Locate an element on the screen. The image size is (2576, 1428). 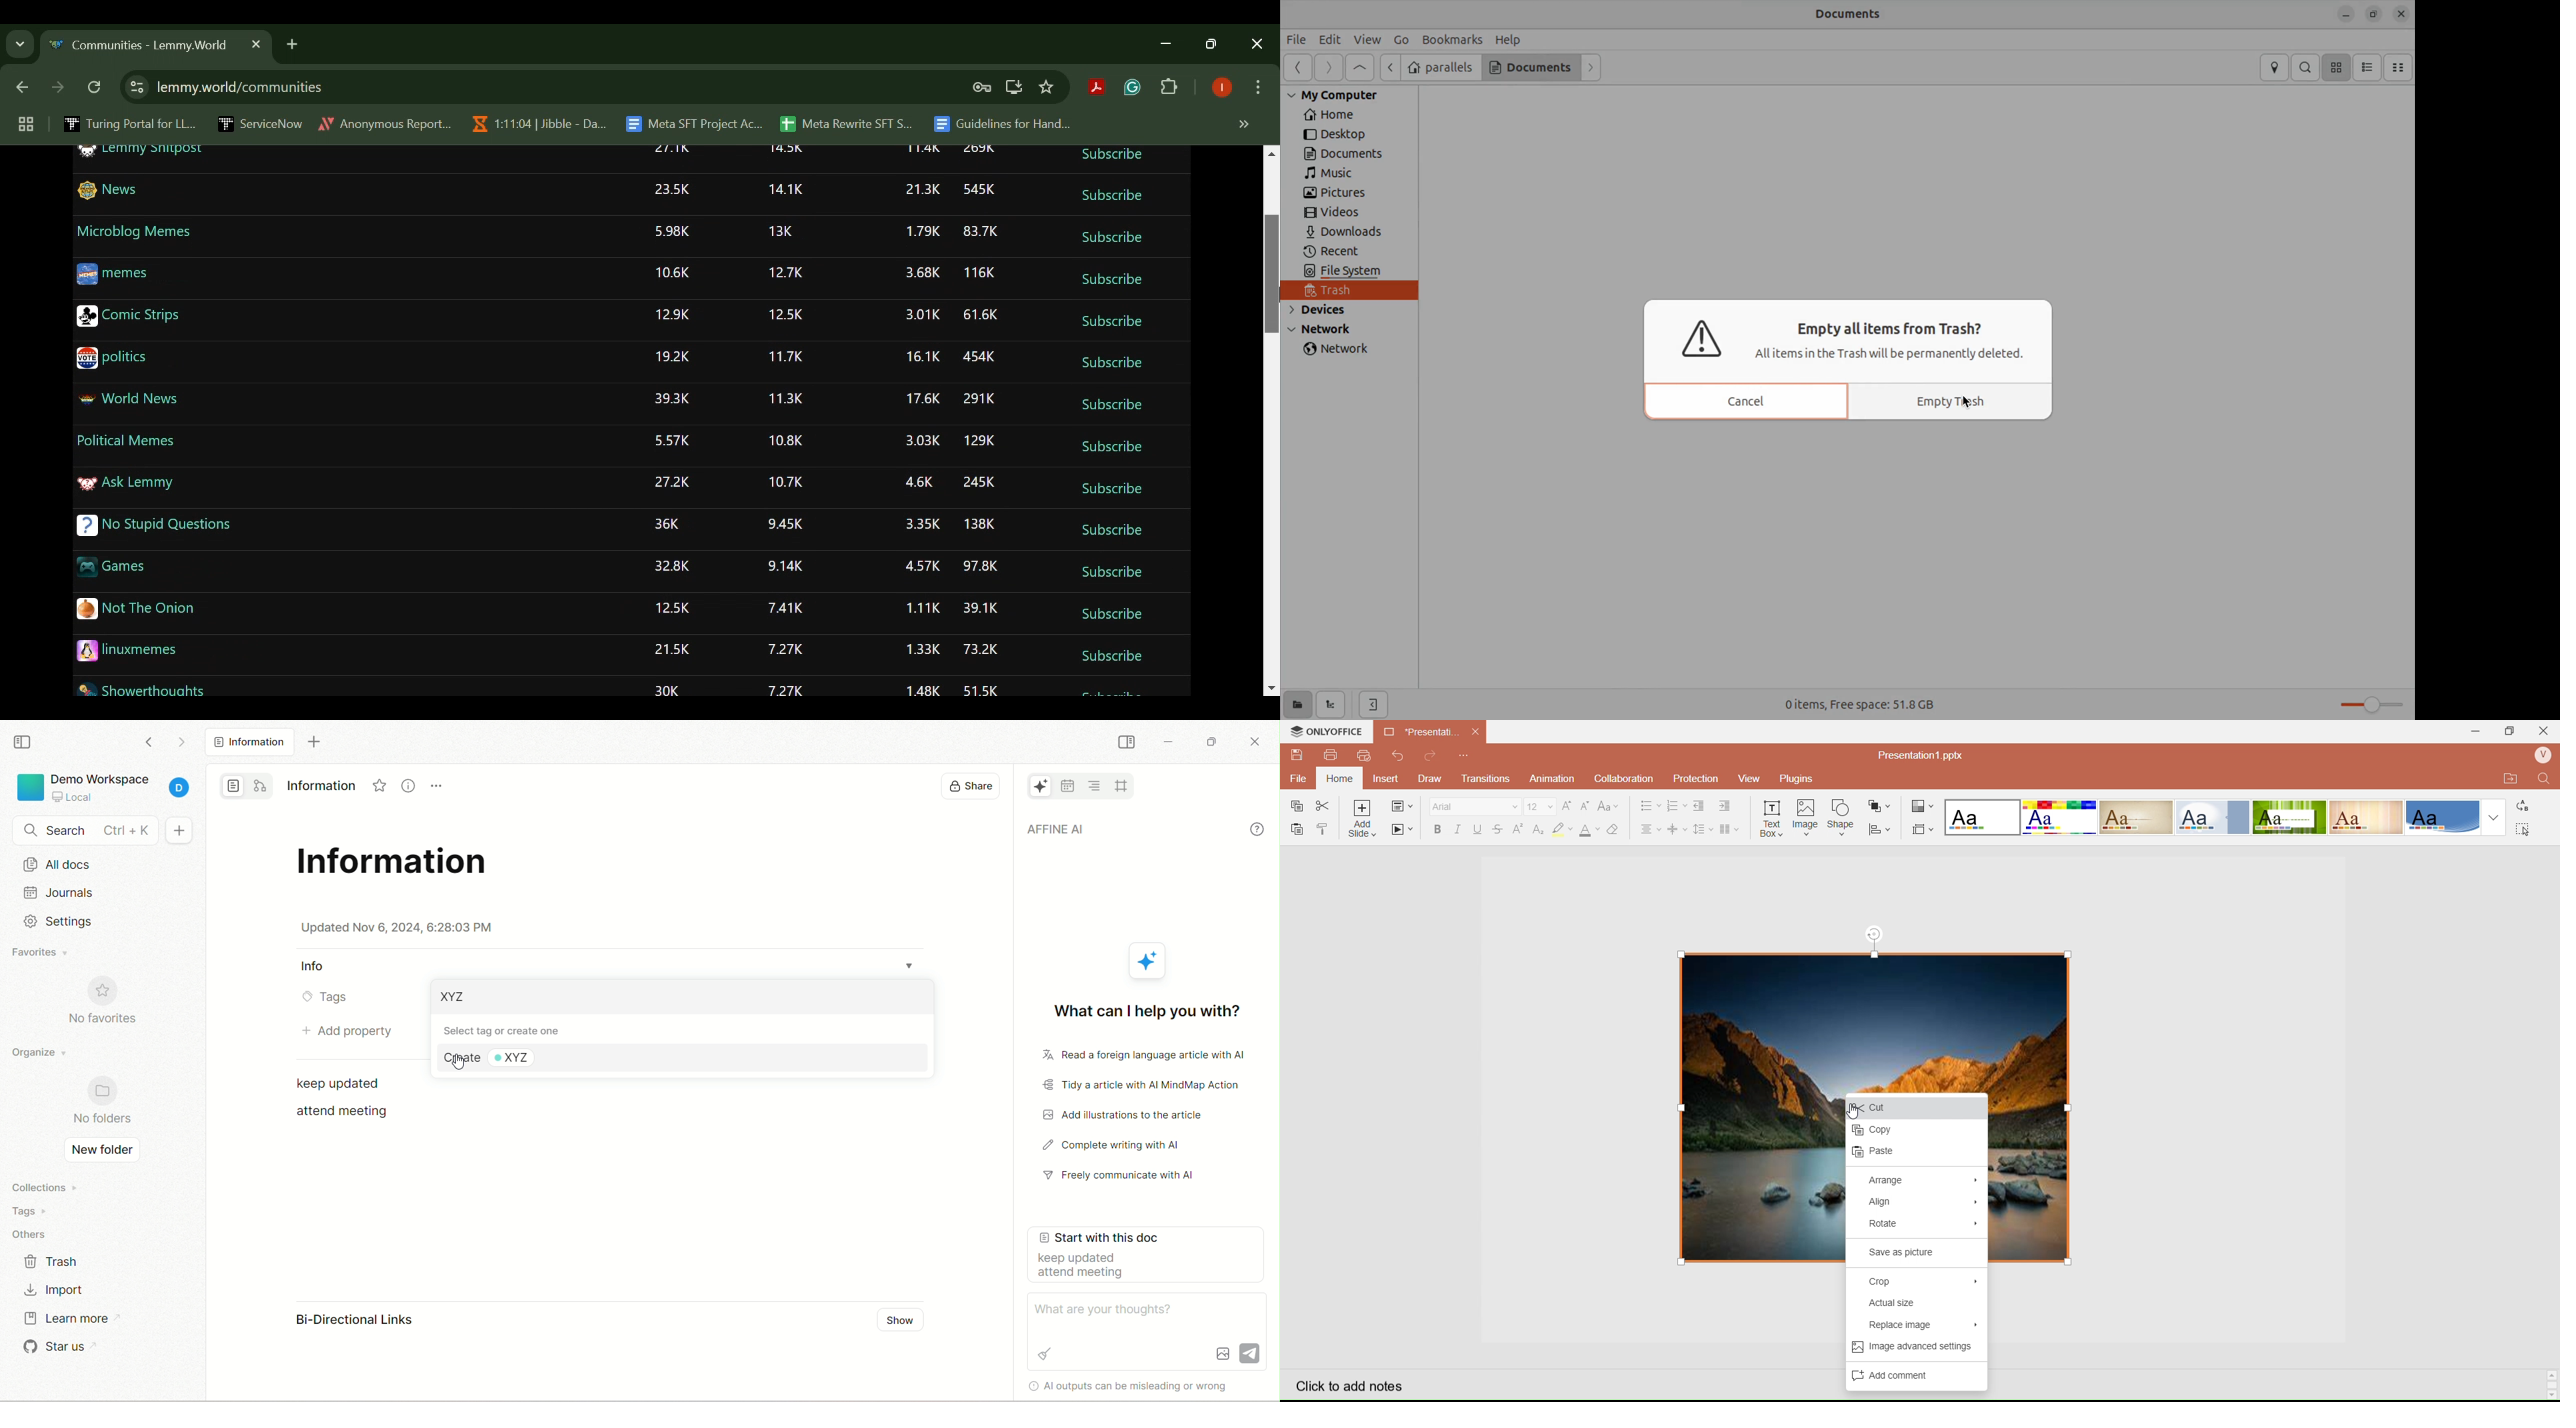
Change Color Theme is located at coordinates (1921, 805).